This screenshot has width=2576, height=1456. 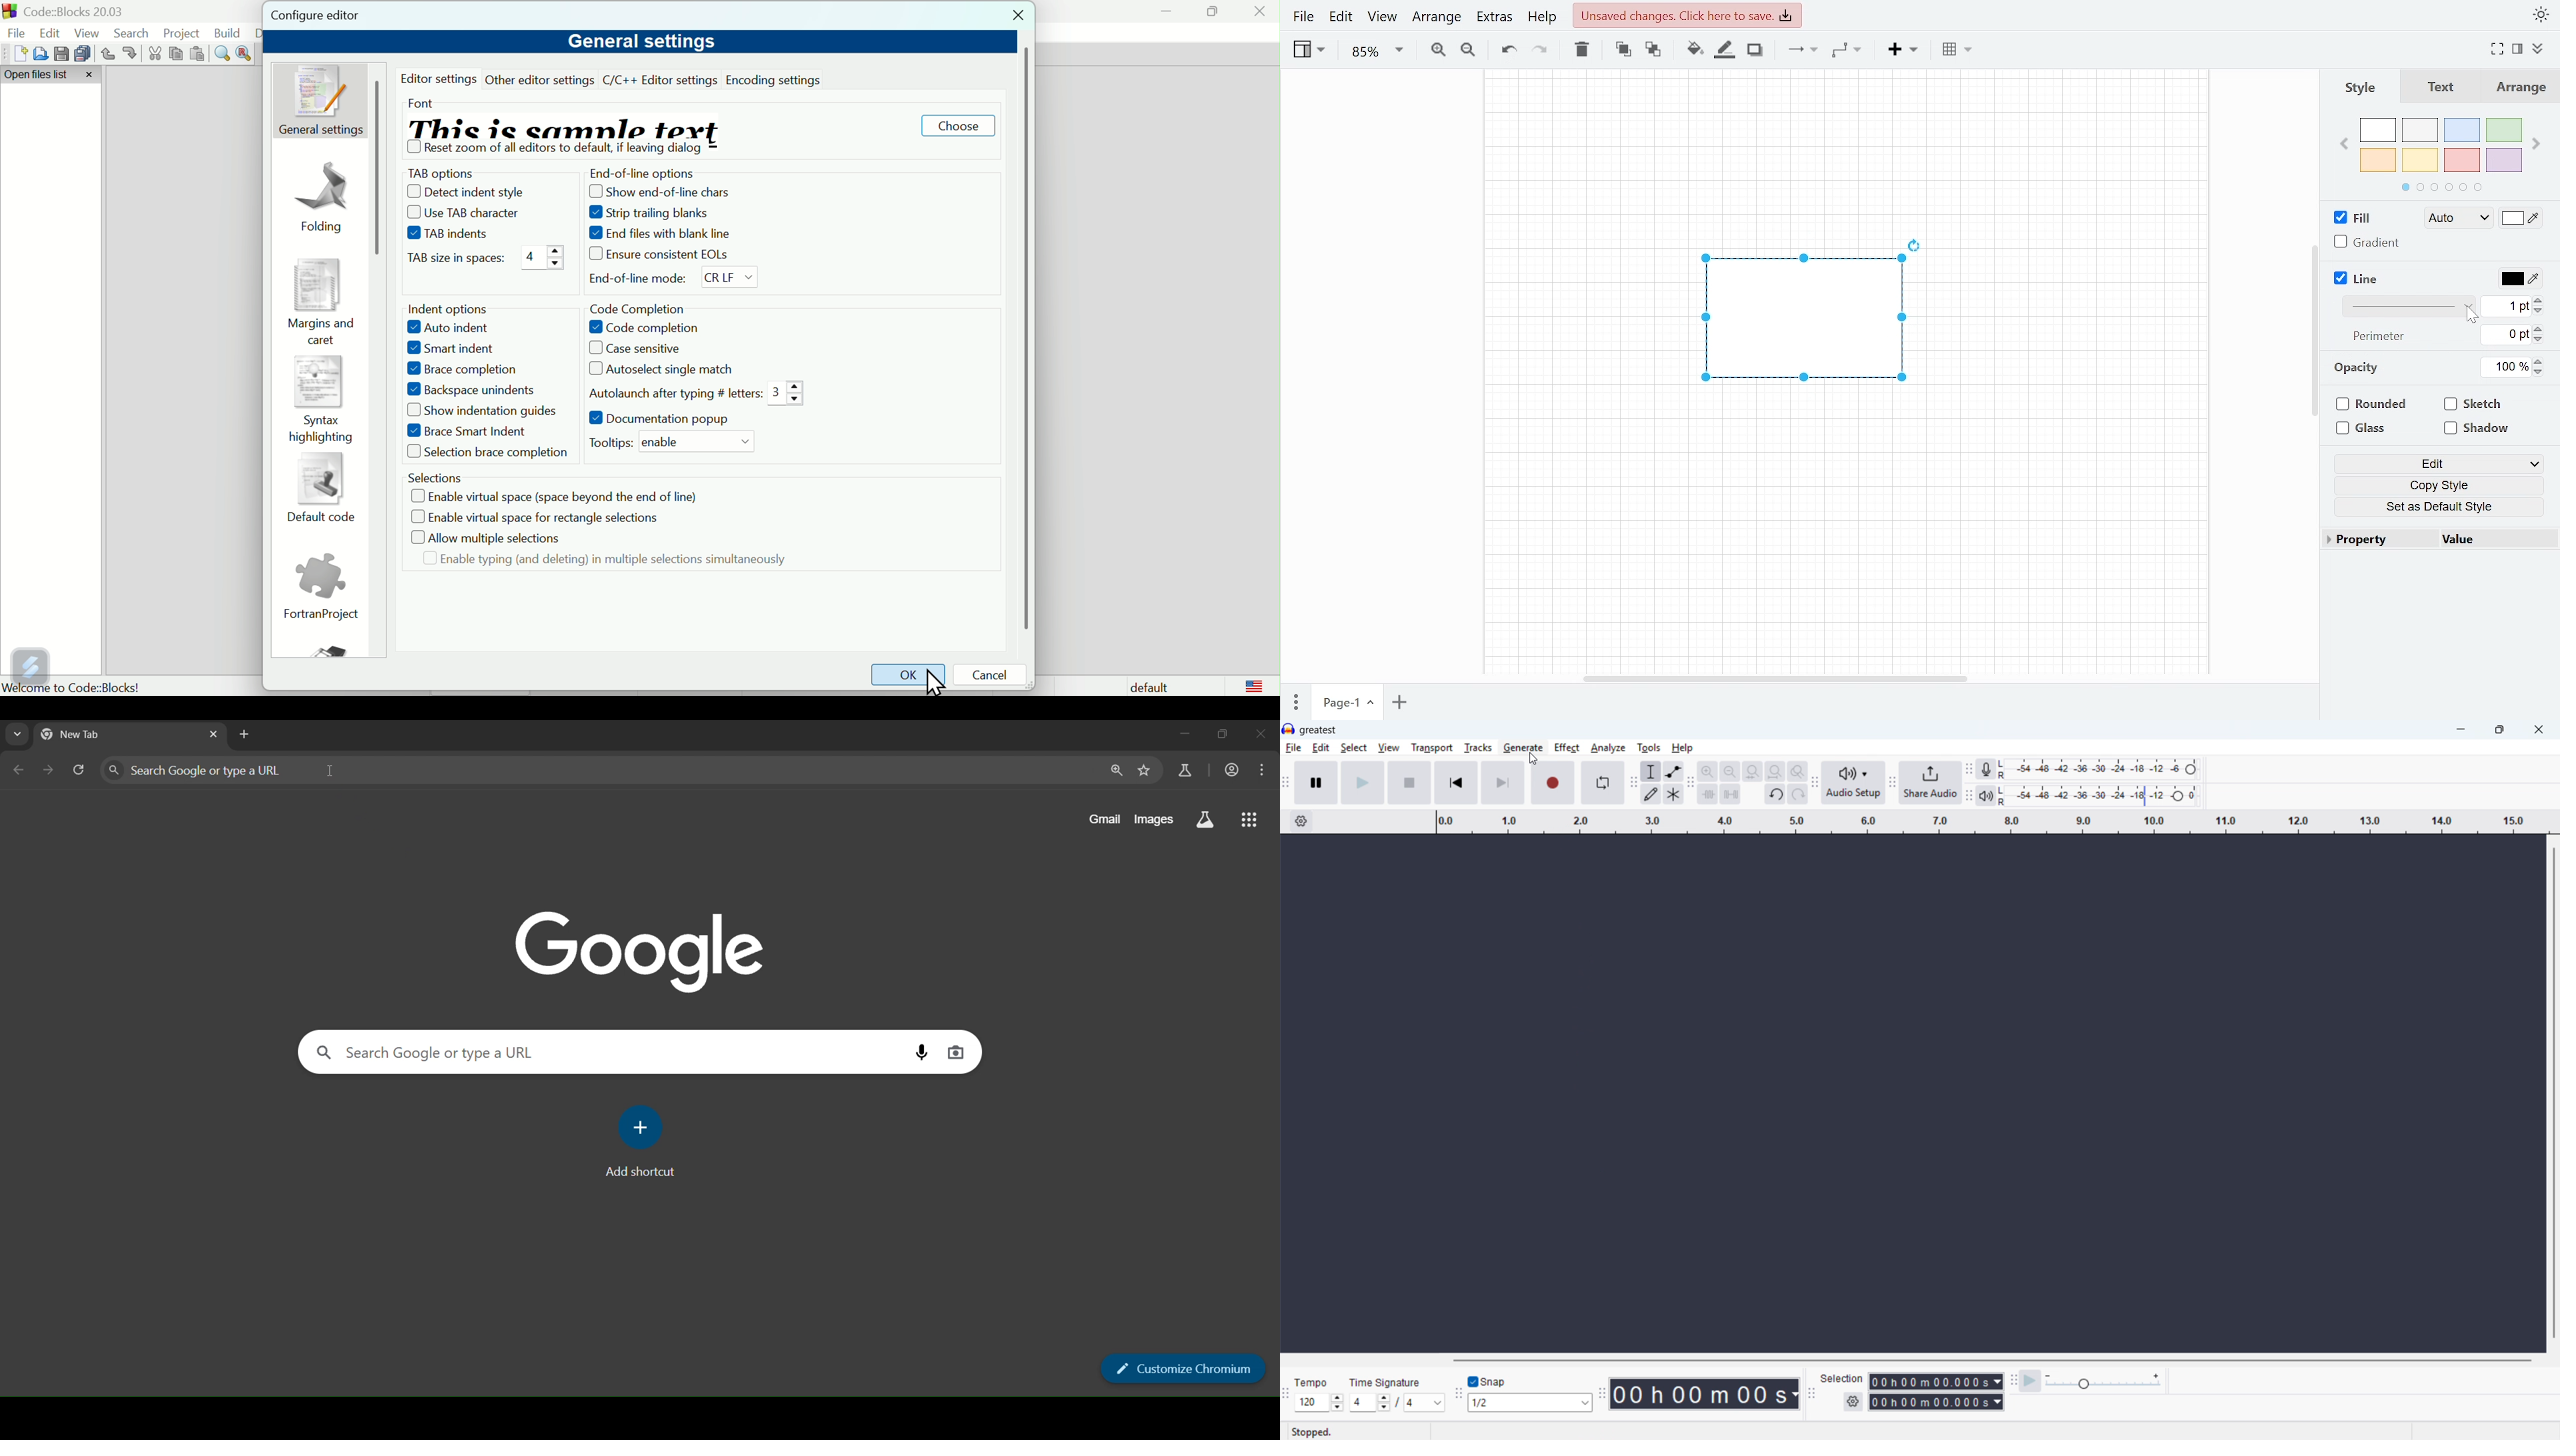 What do you see at coordinates (2506, 307) in the screenshot?
I see `Line width` at bounding box center [2506, 307].